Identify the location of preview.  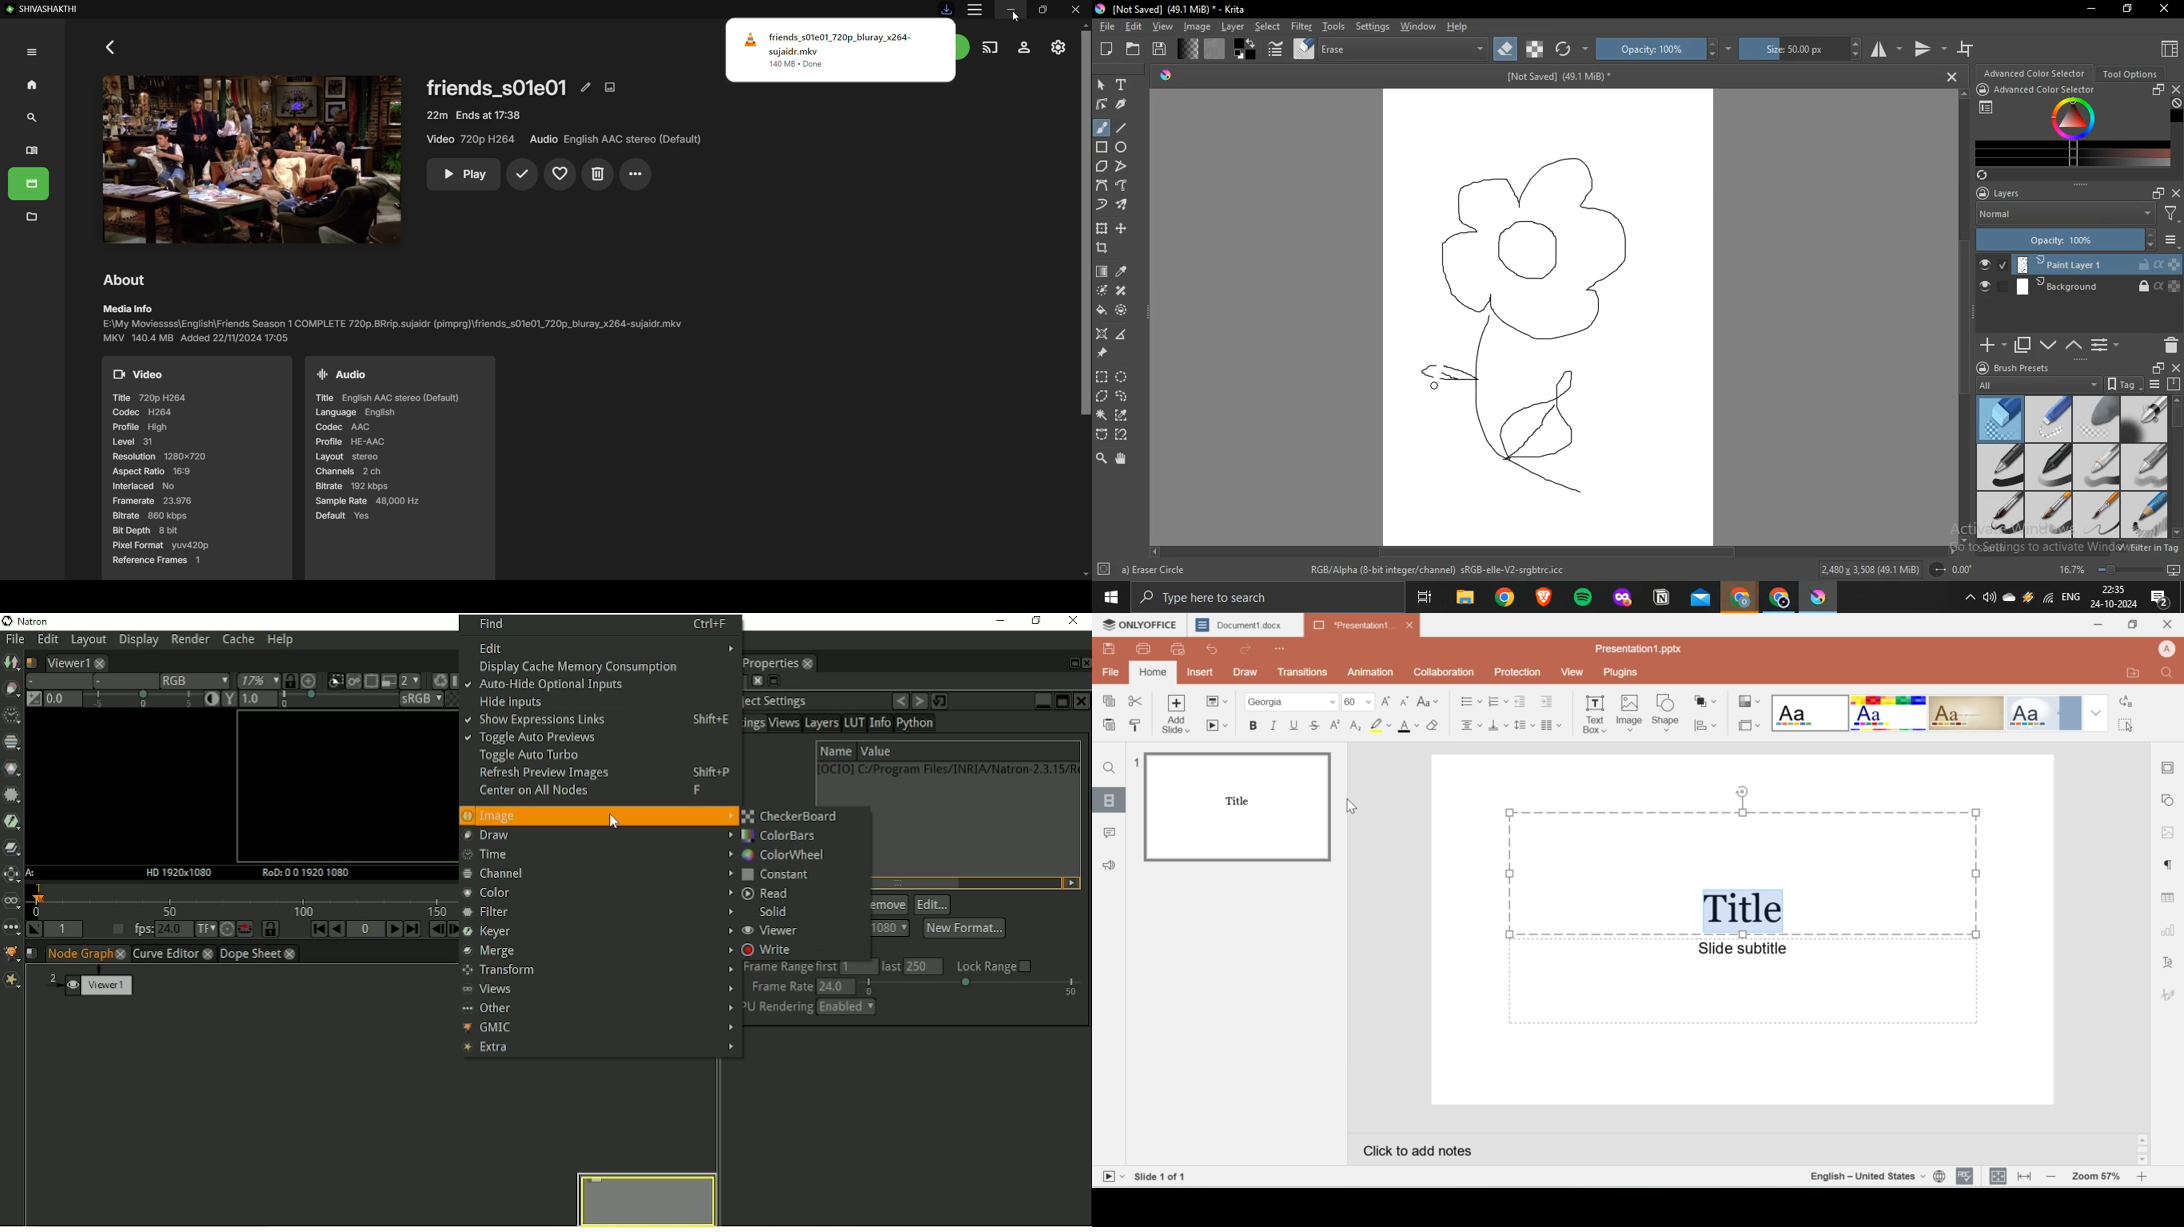
(1237, 806).